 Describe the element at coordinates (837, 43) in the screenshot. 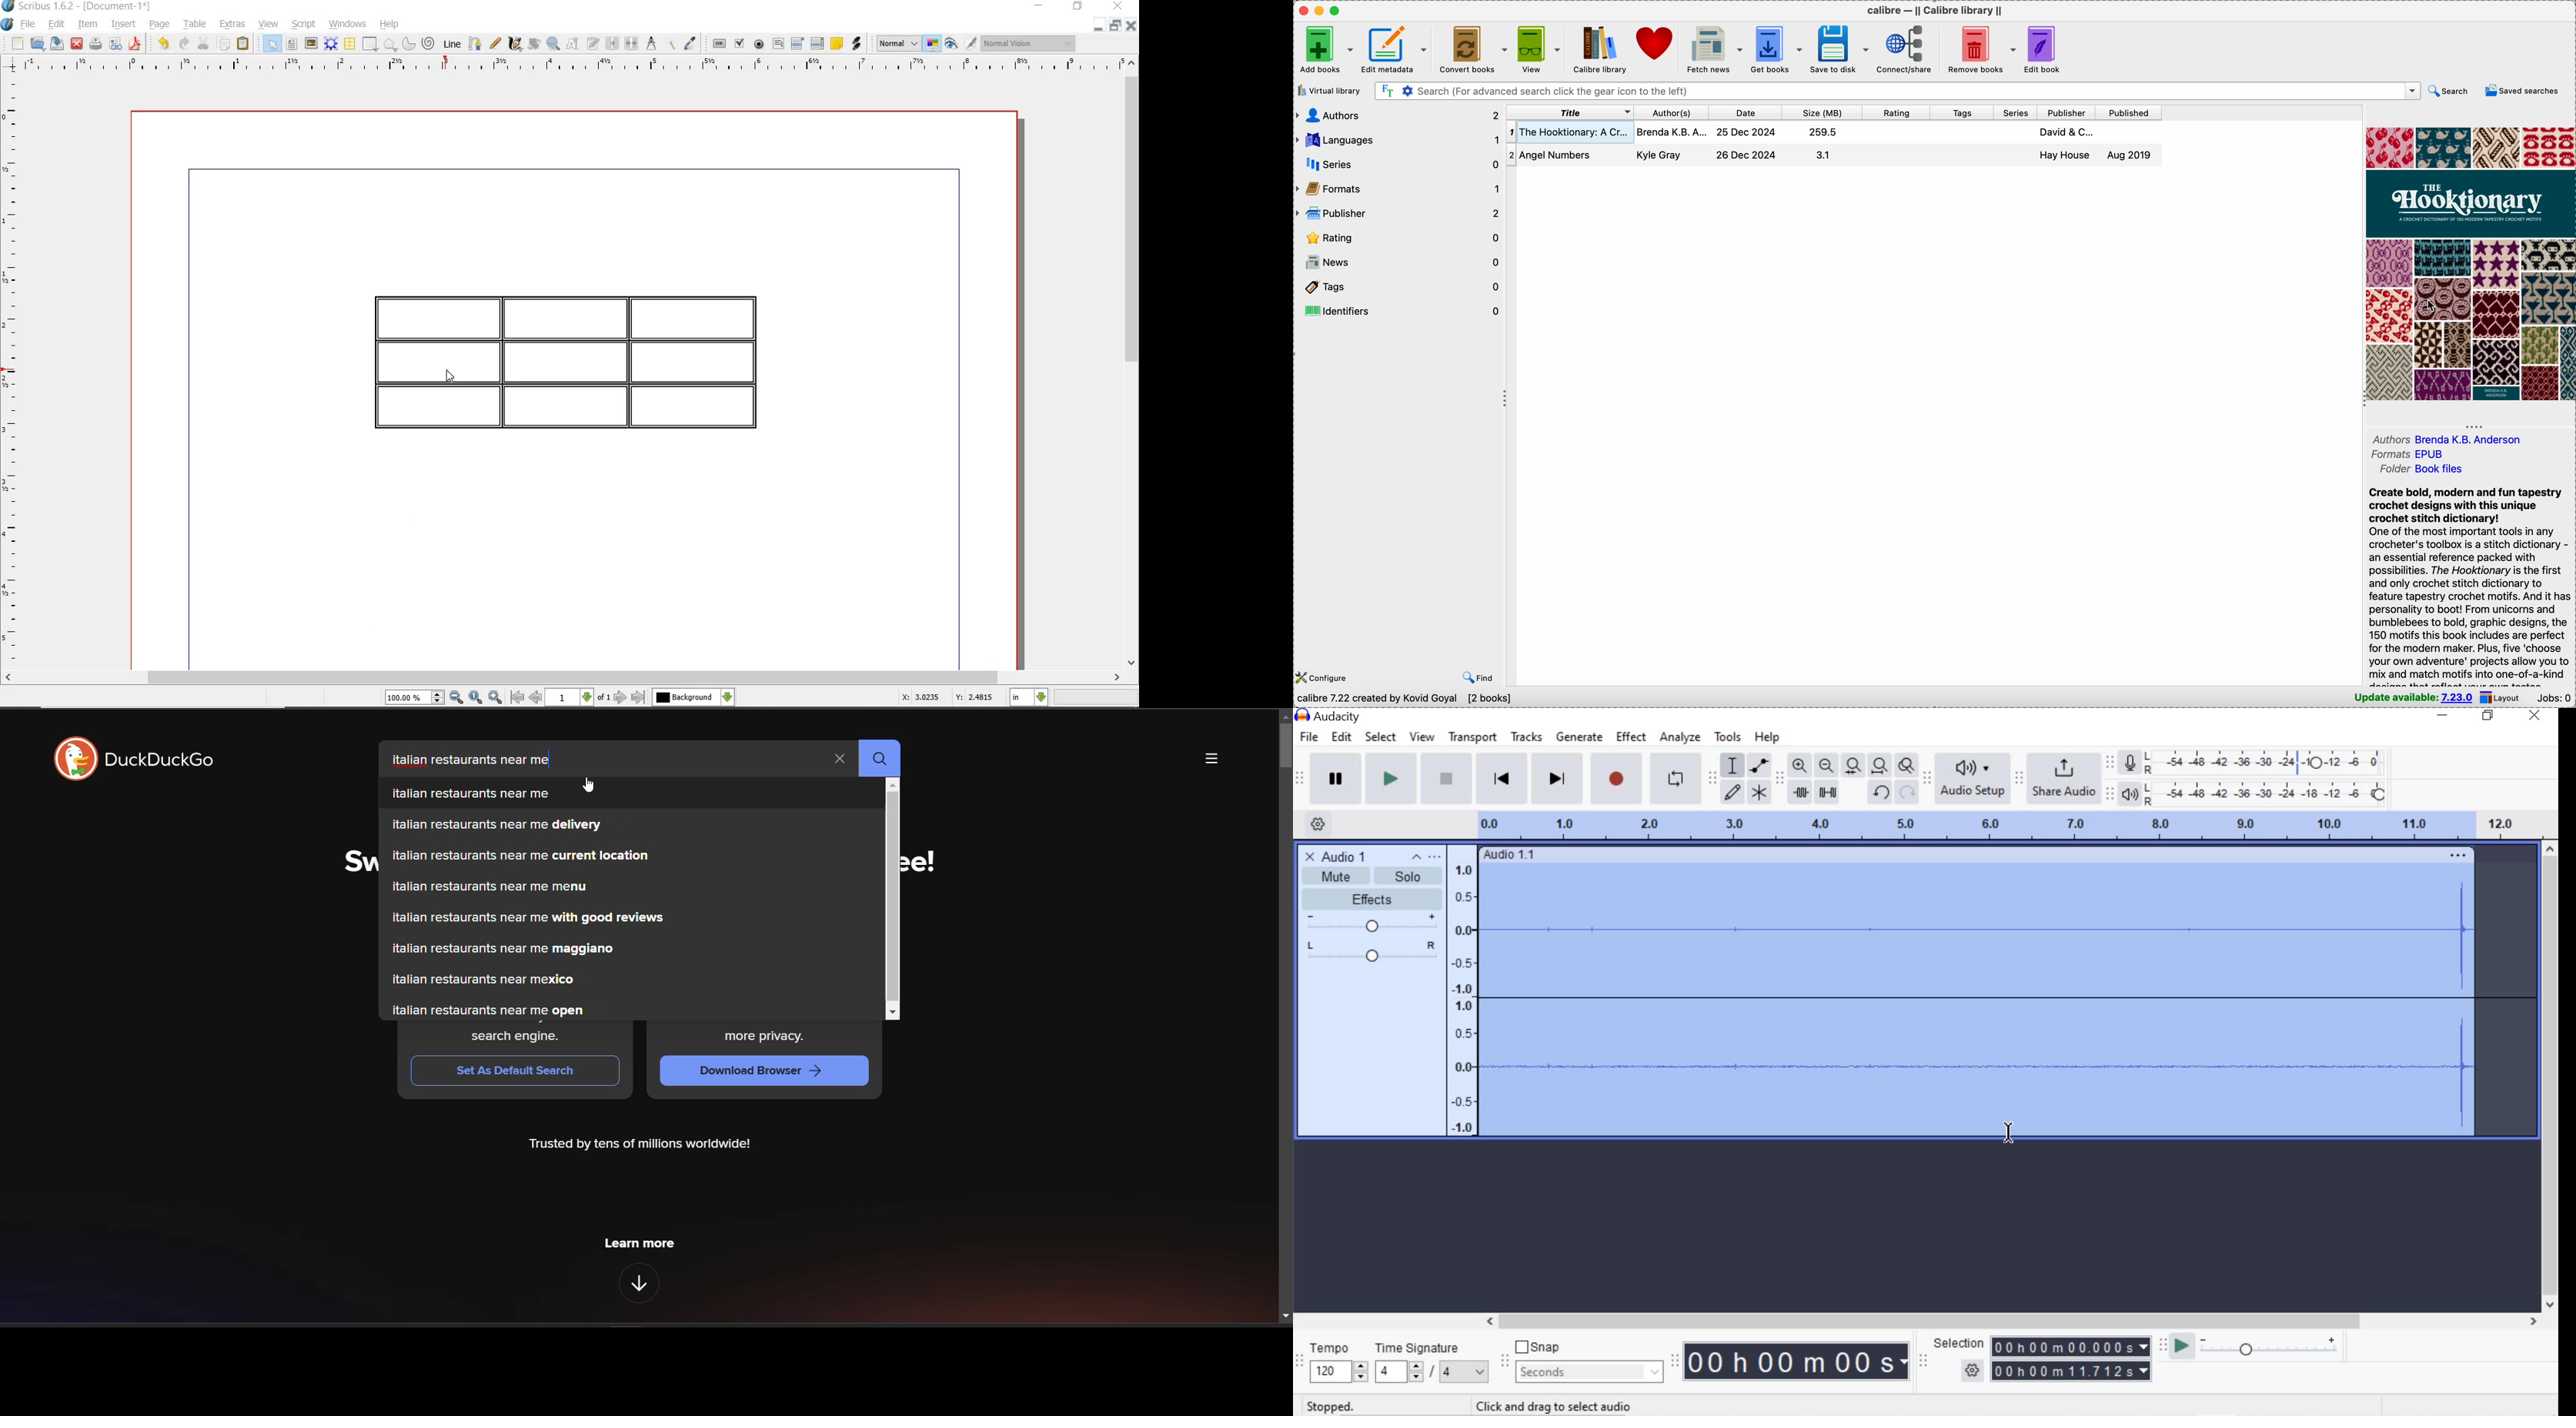

I see `text annotatin` at that location.